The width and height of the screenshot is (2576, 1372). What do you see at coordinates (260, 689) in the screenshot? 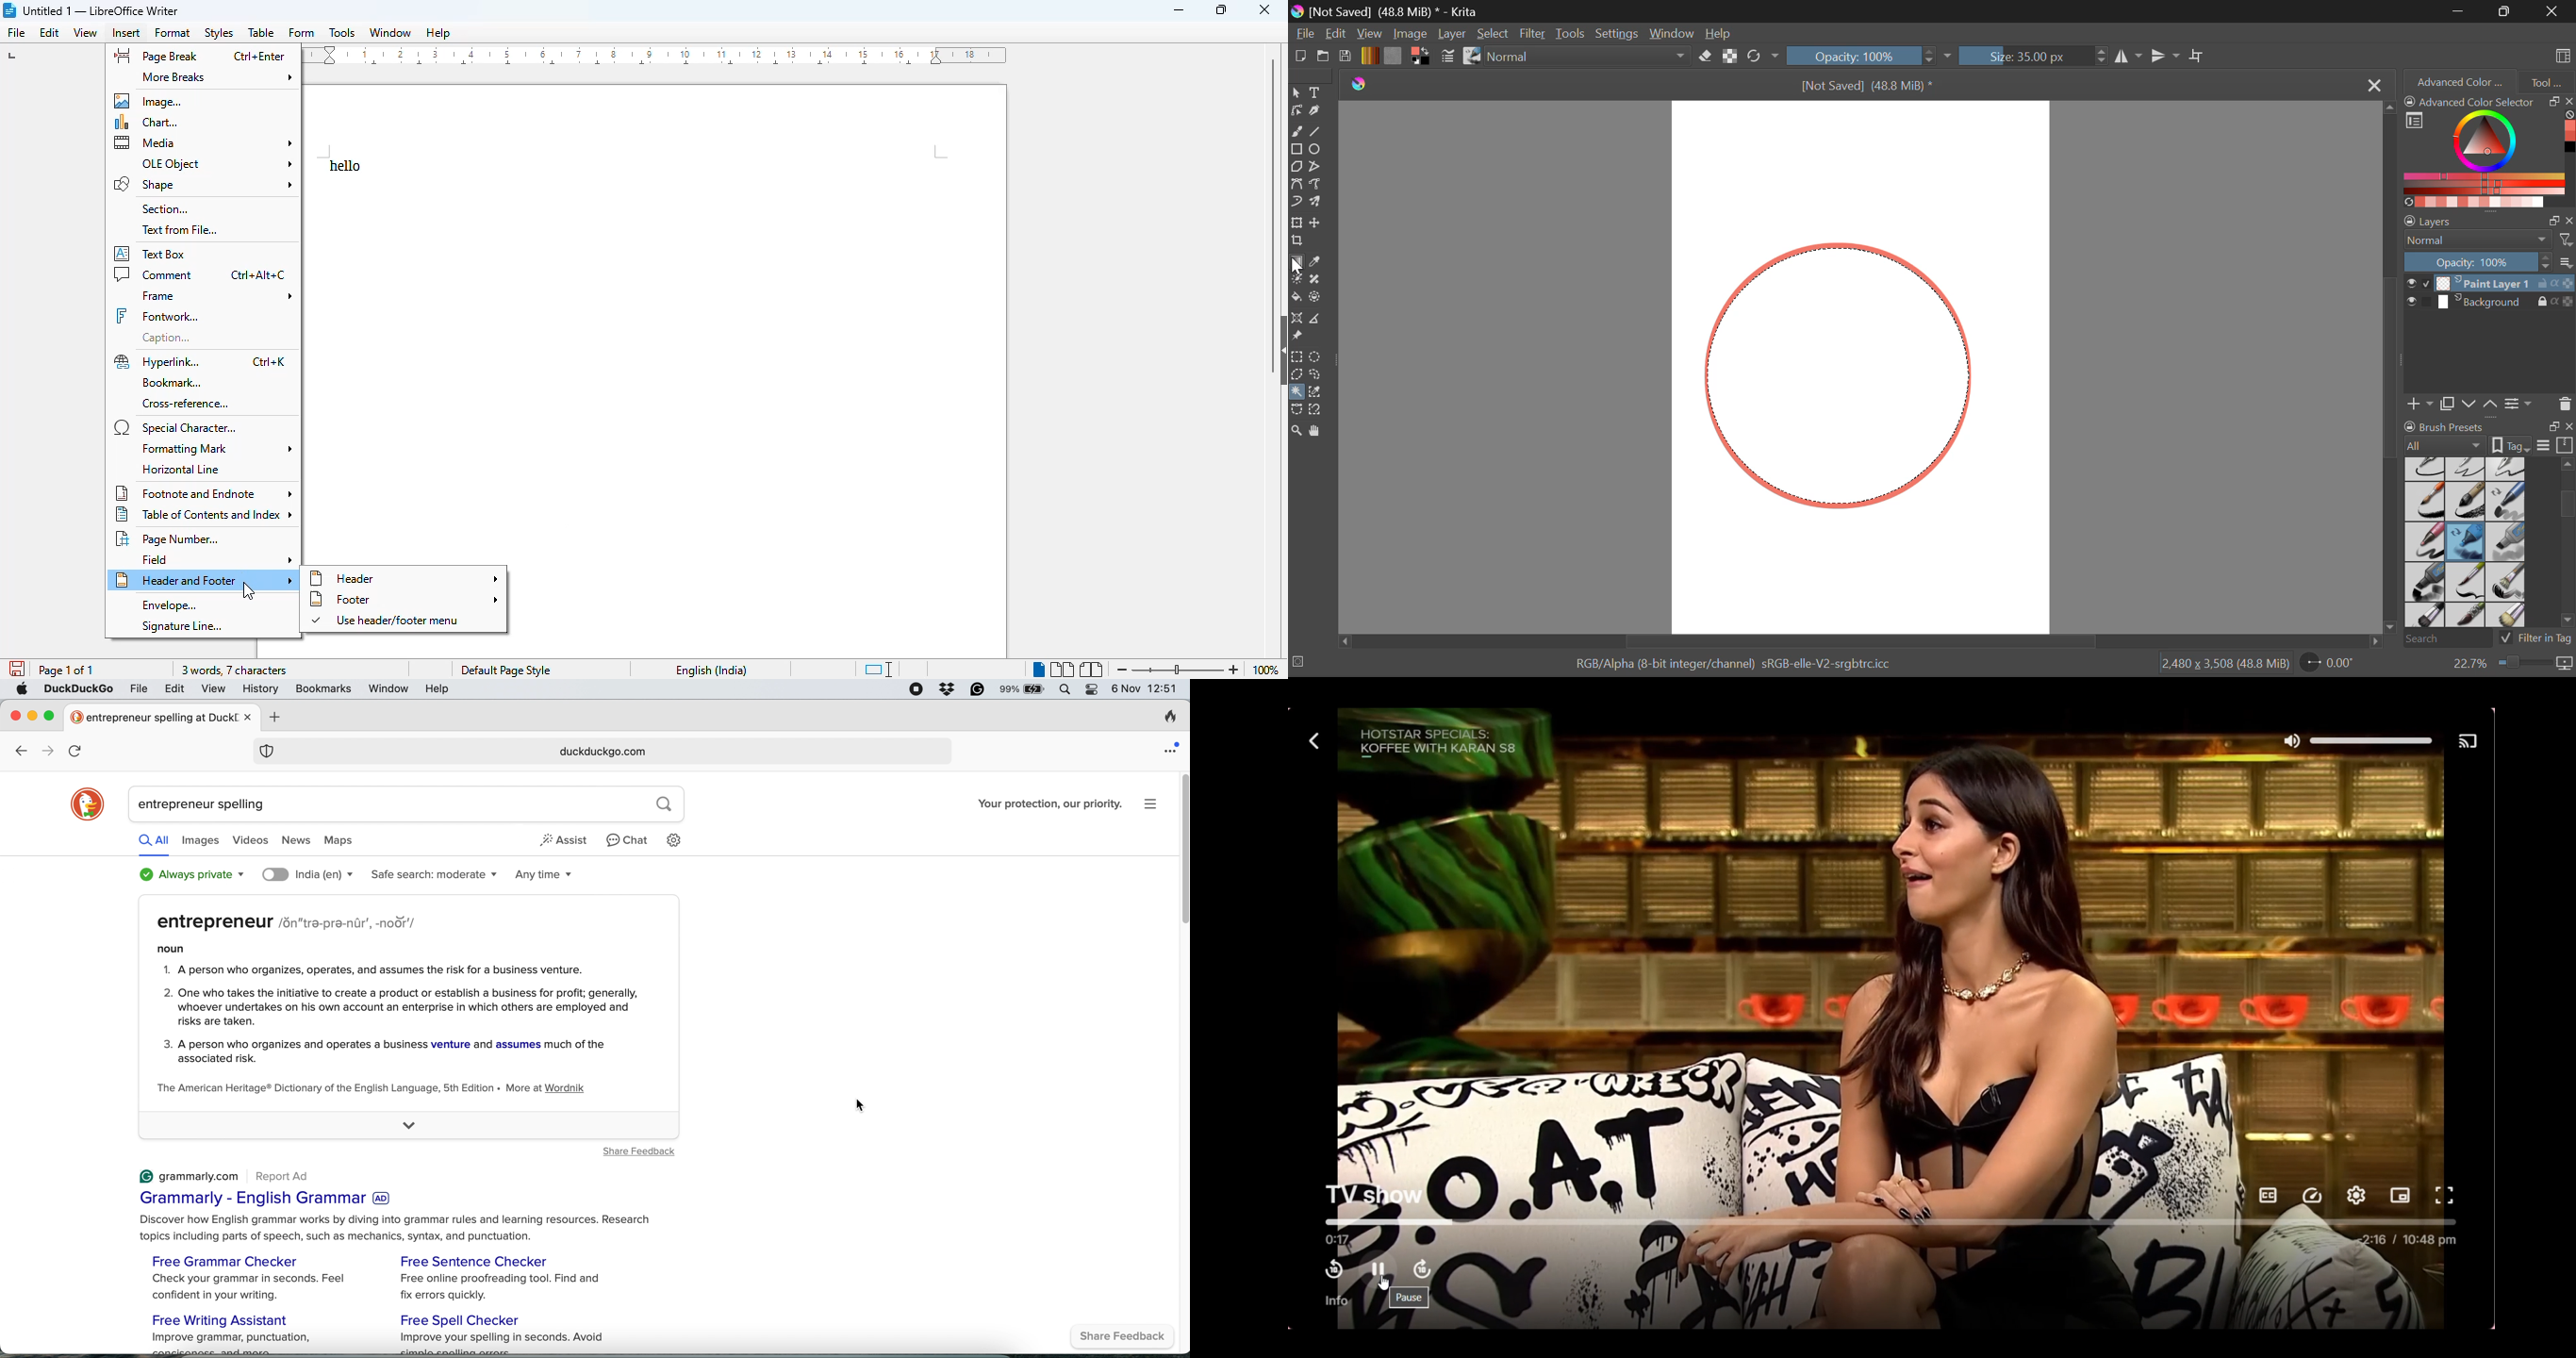
I see `history` at bounding box center [260, 689].